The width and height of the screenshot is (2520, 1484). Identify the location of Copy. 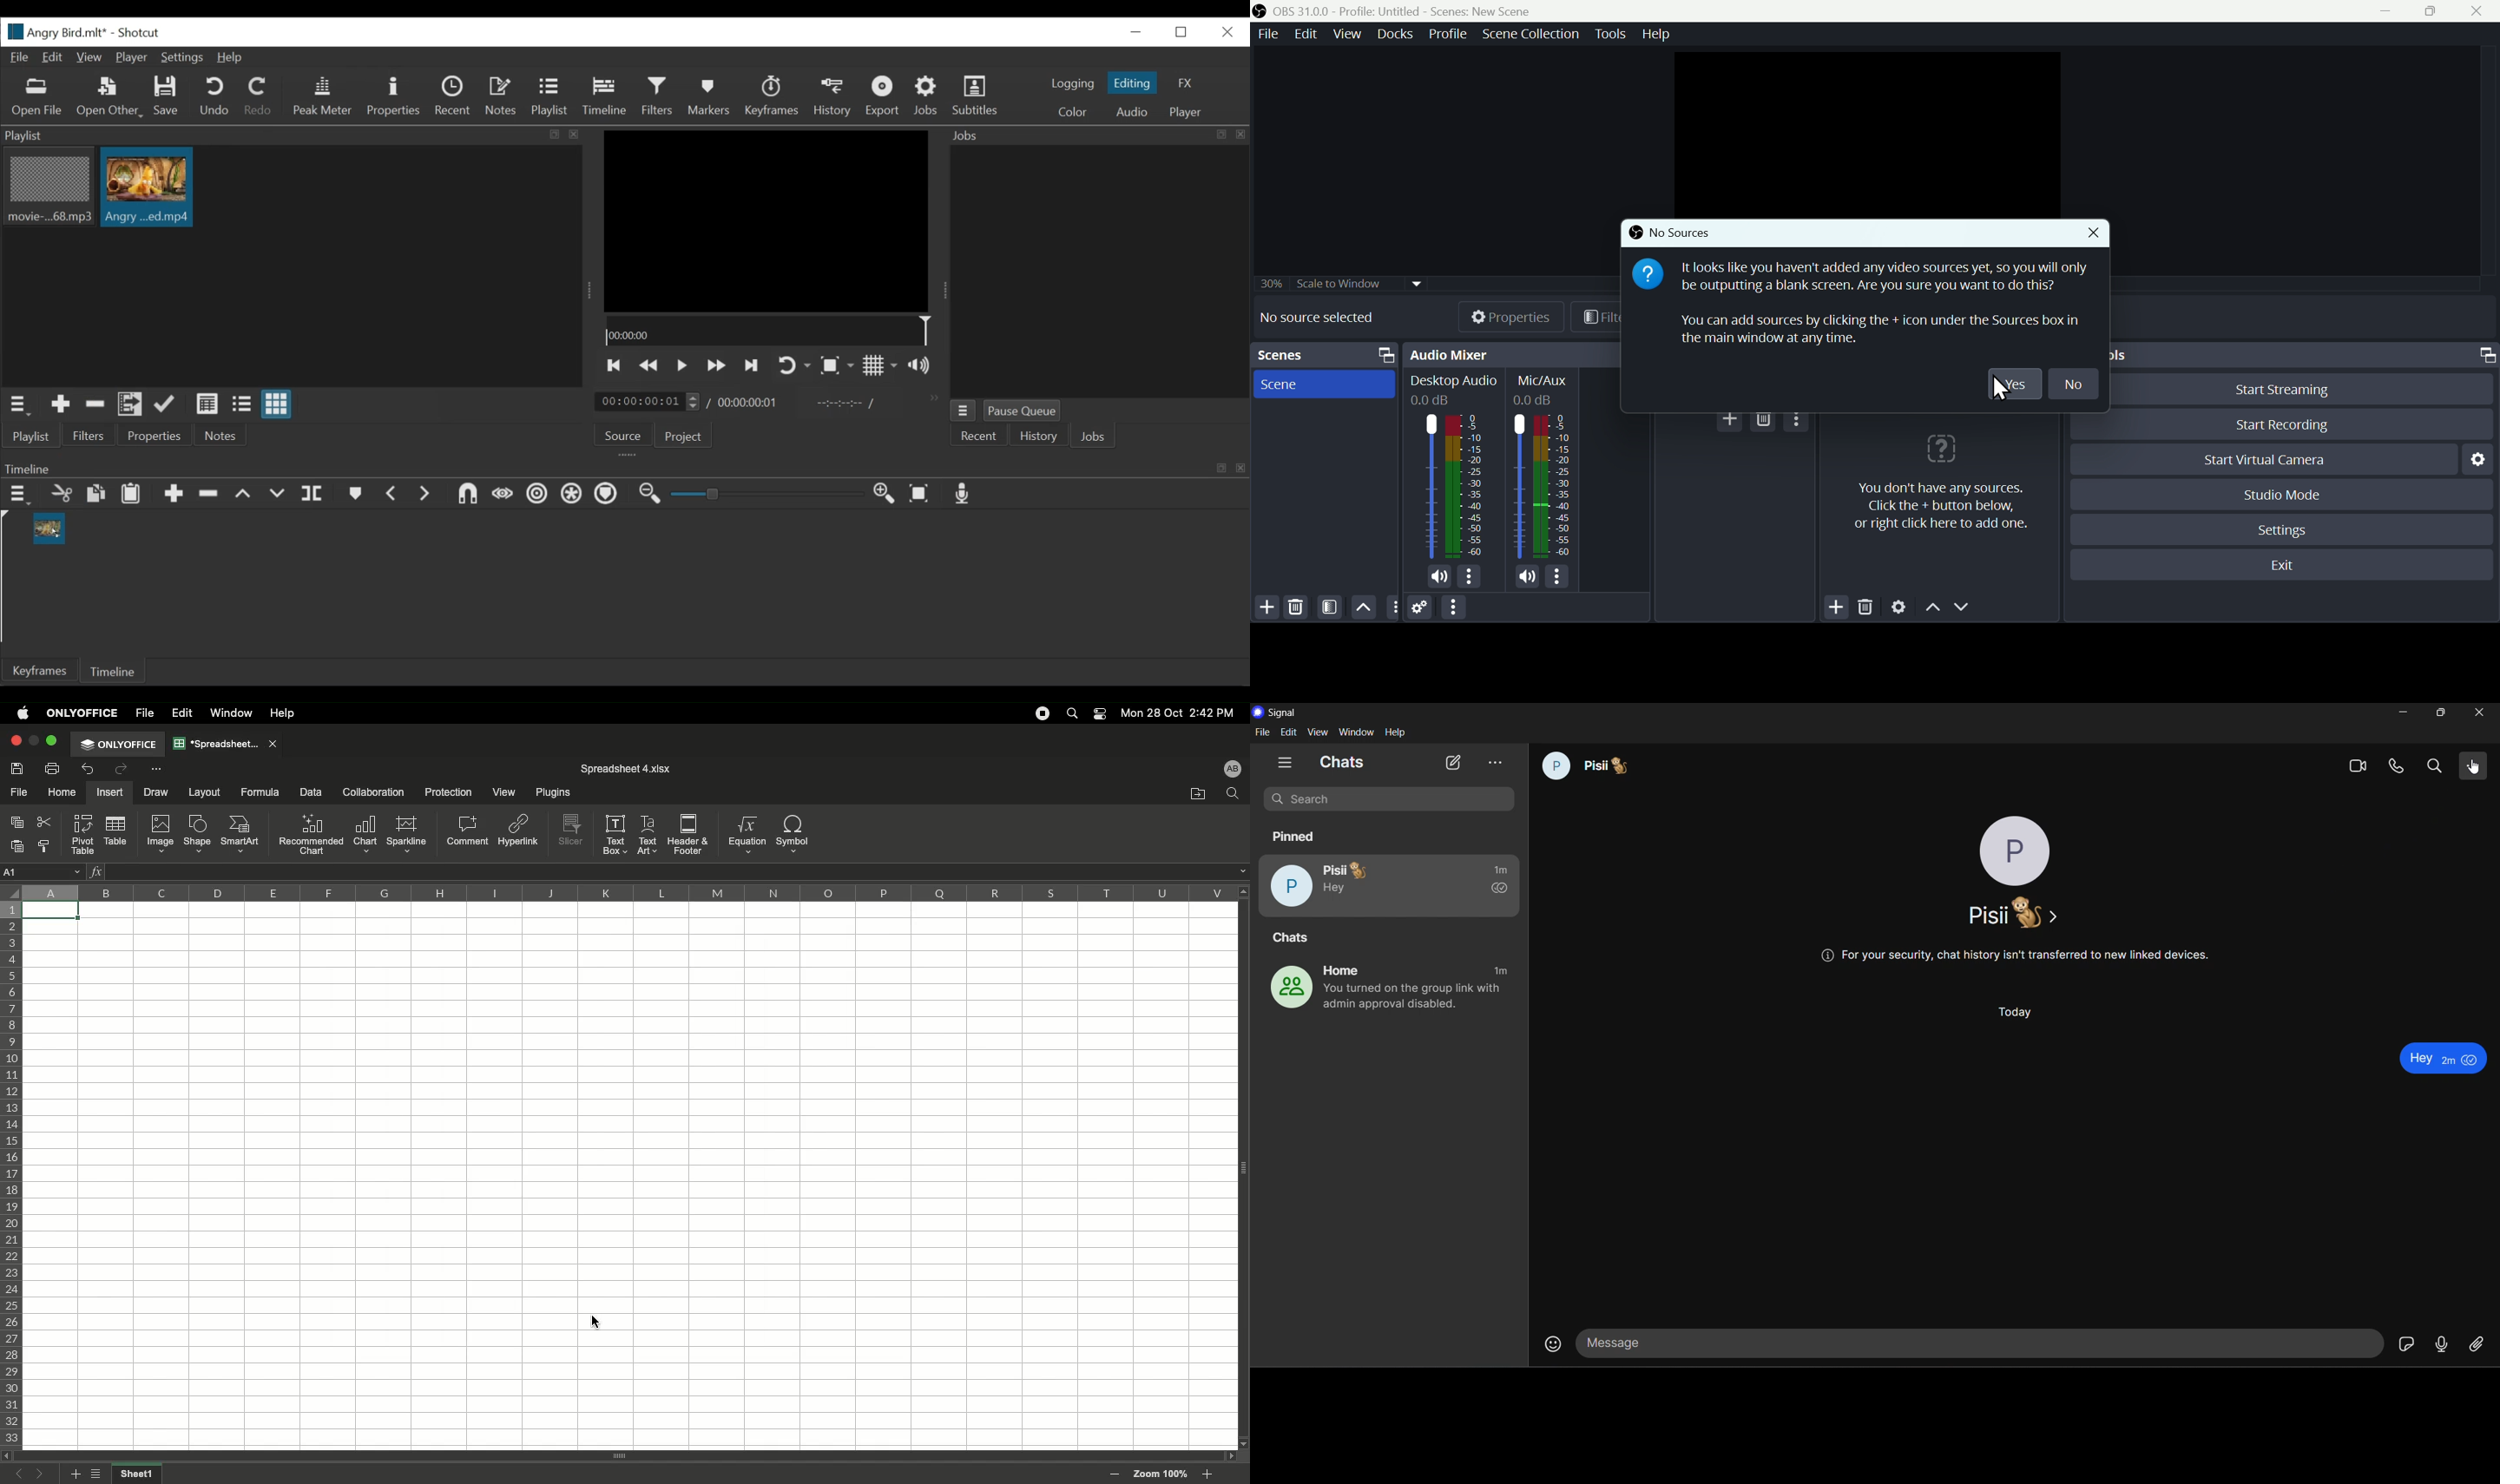
(97, 495).